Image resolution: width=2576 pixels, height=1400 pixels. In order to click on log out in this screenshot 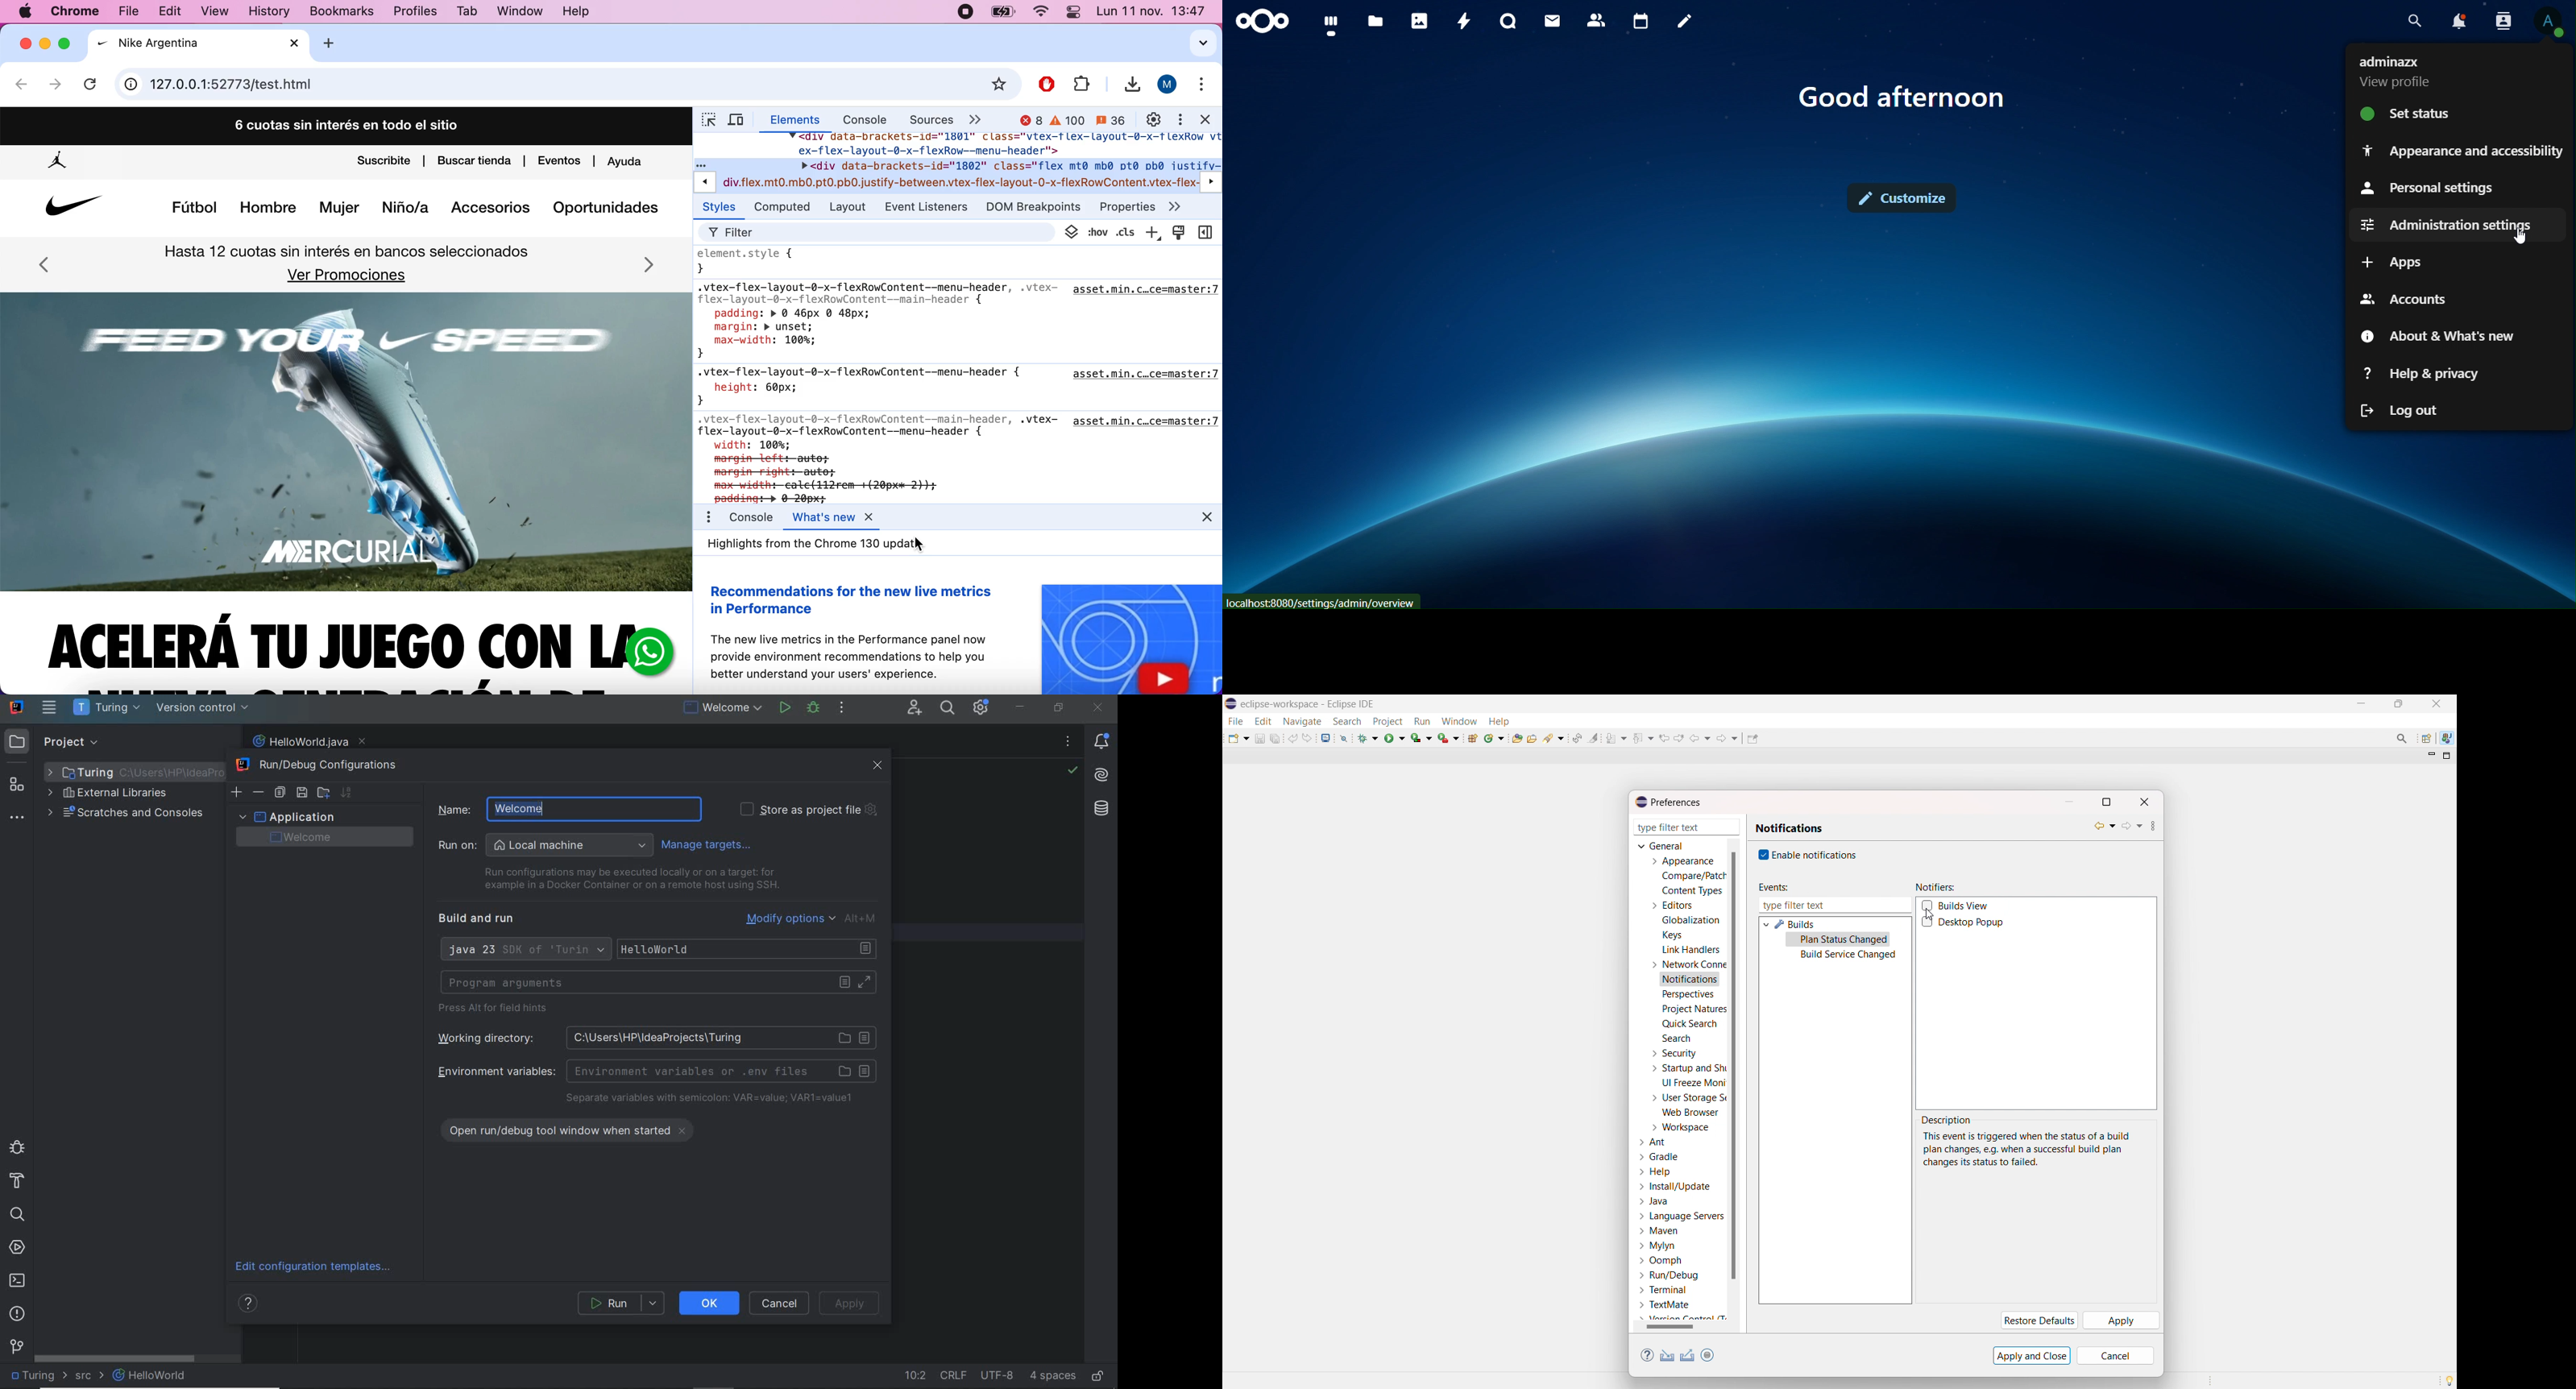, I will do `click(2400, 409)`.